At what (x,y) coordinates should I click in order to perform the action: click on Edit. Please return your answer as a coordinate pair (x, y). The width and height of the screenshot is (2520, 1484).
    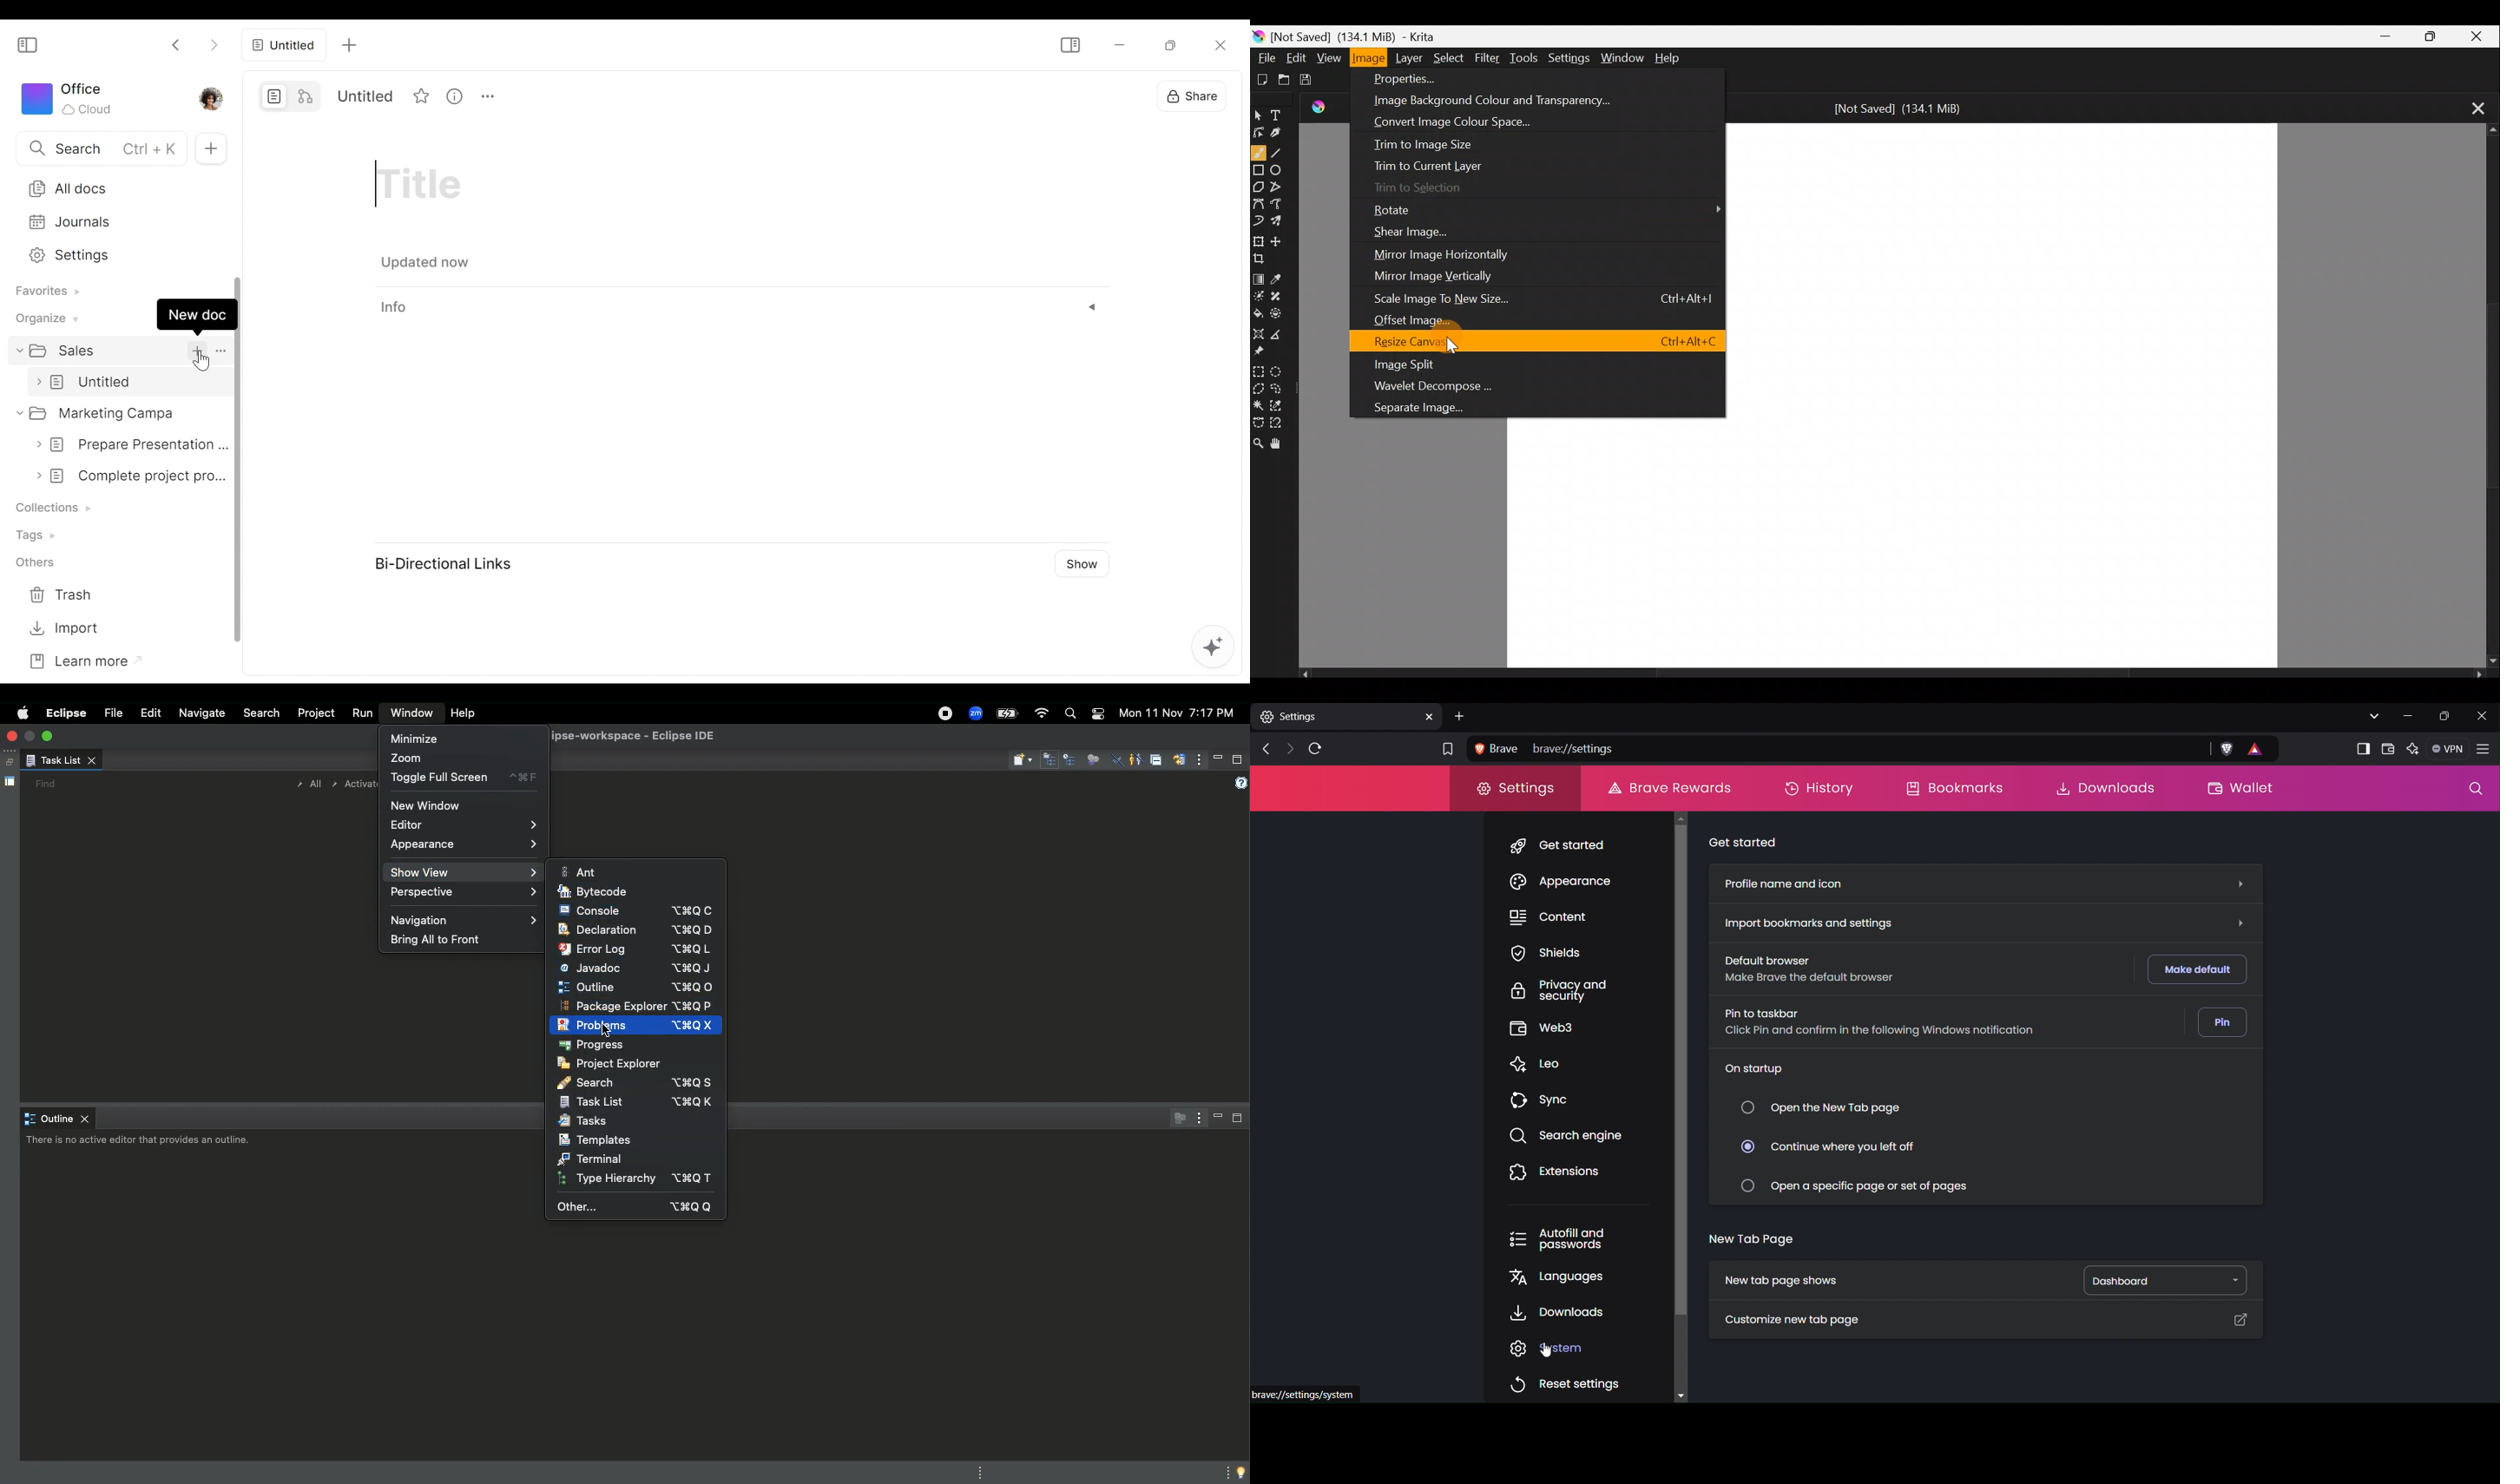
    Looking at the image, I should click on (1297, 57).